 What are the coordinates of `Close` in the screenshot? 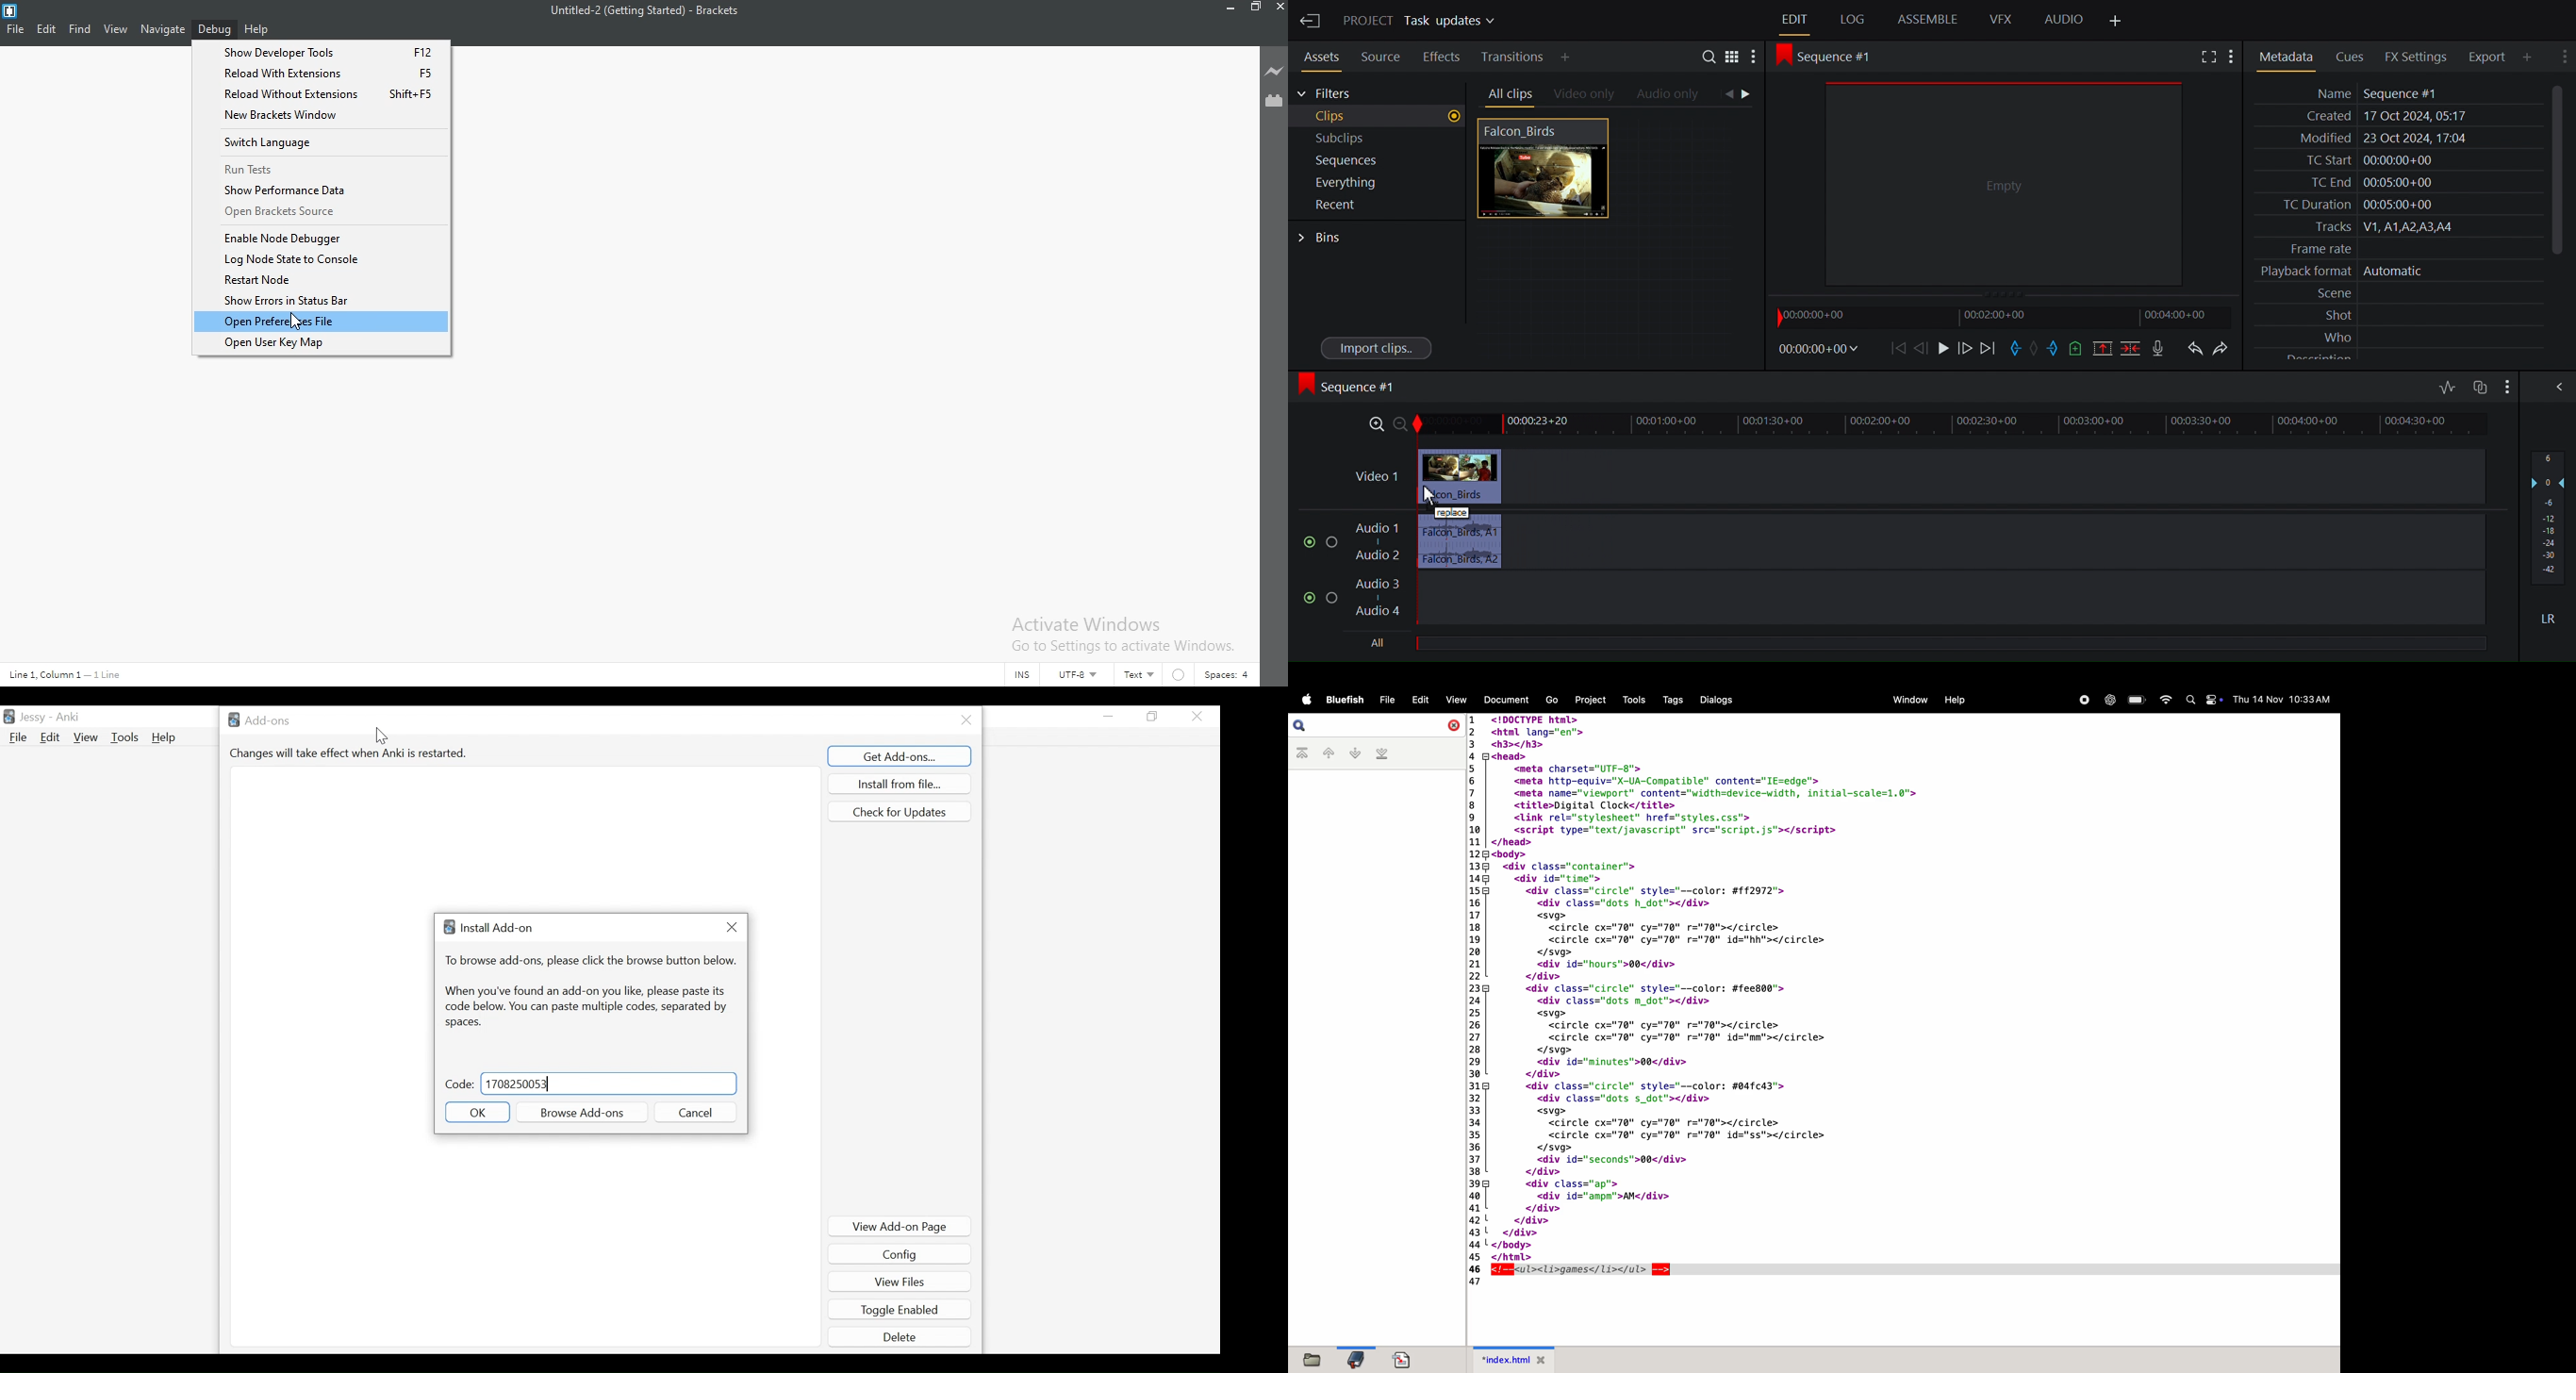 It's located at (965, 719).